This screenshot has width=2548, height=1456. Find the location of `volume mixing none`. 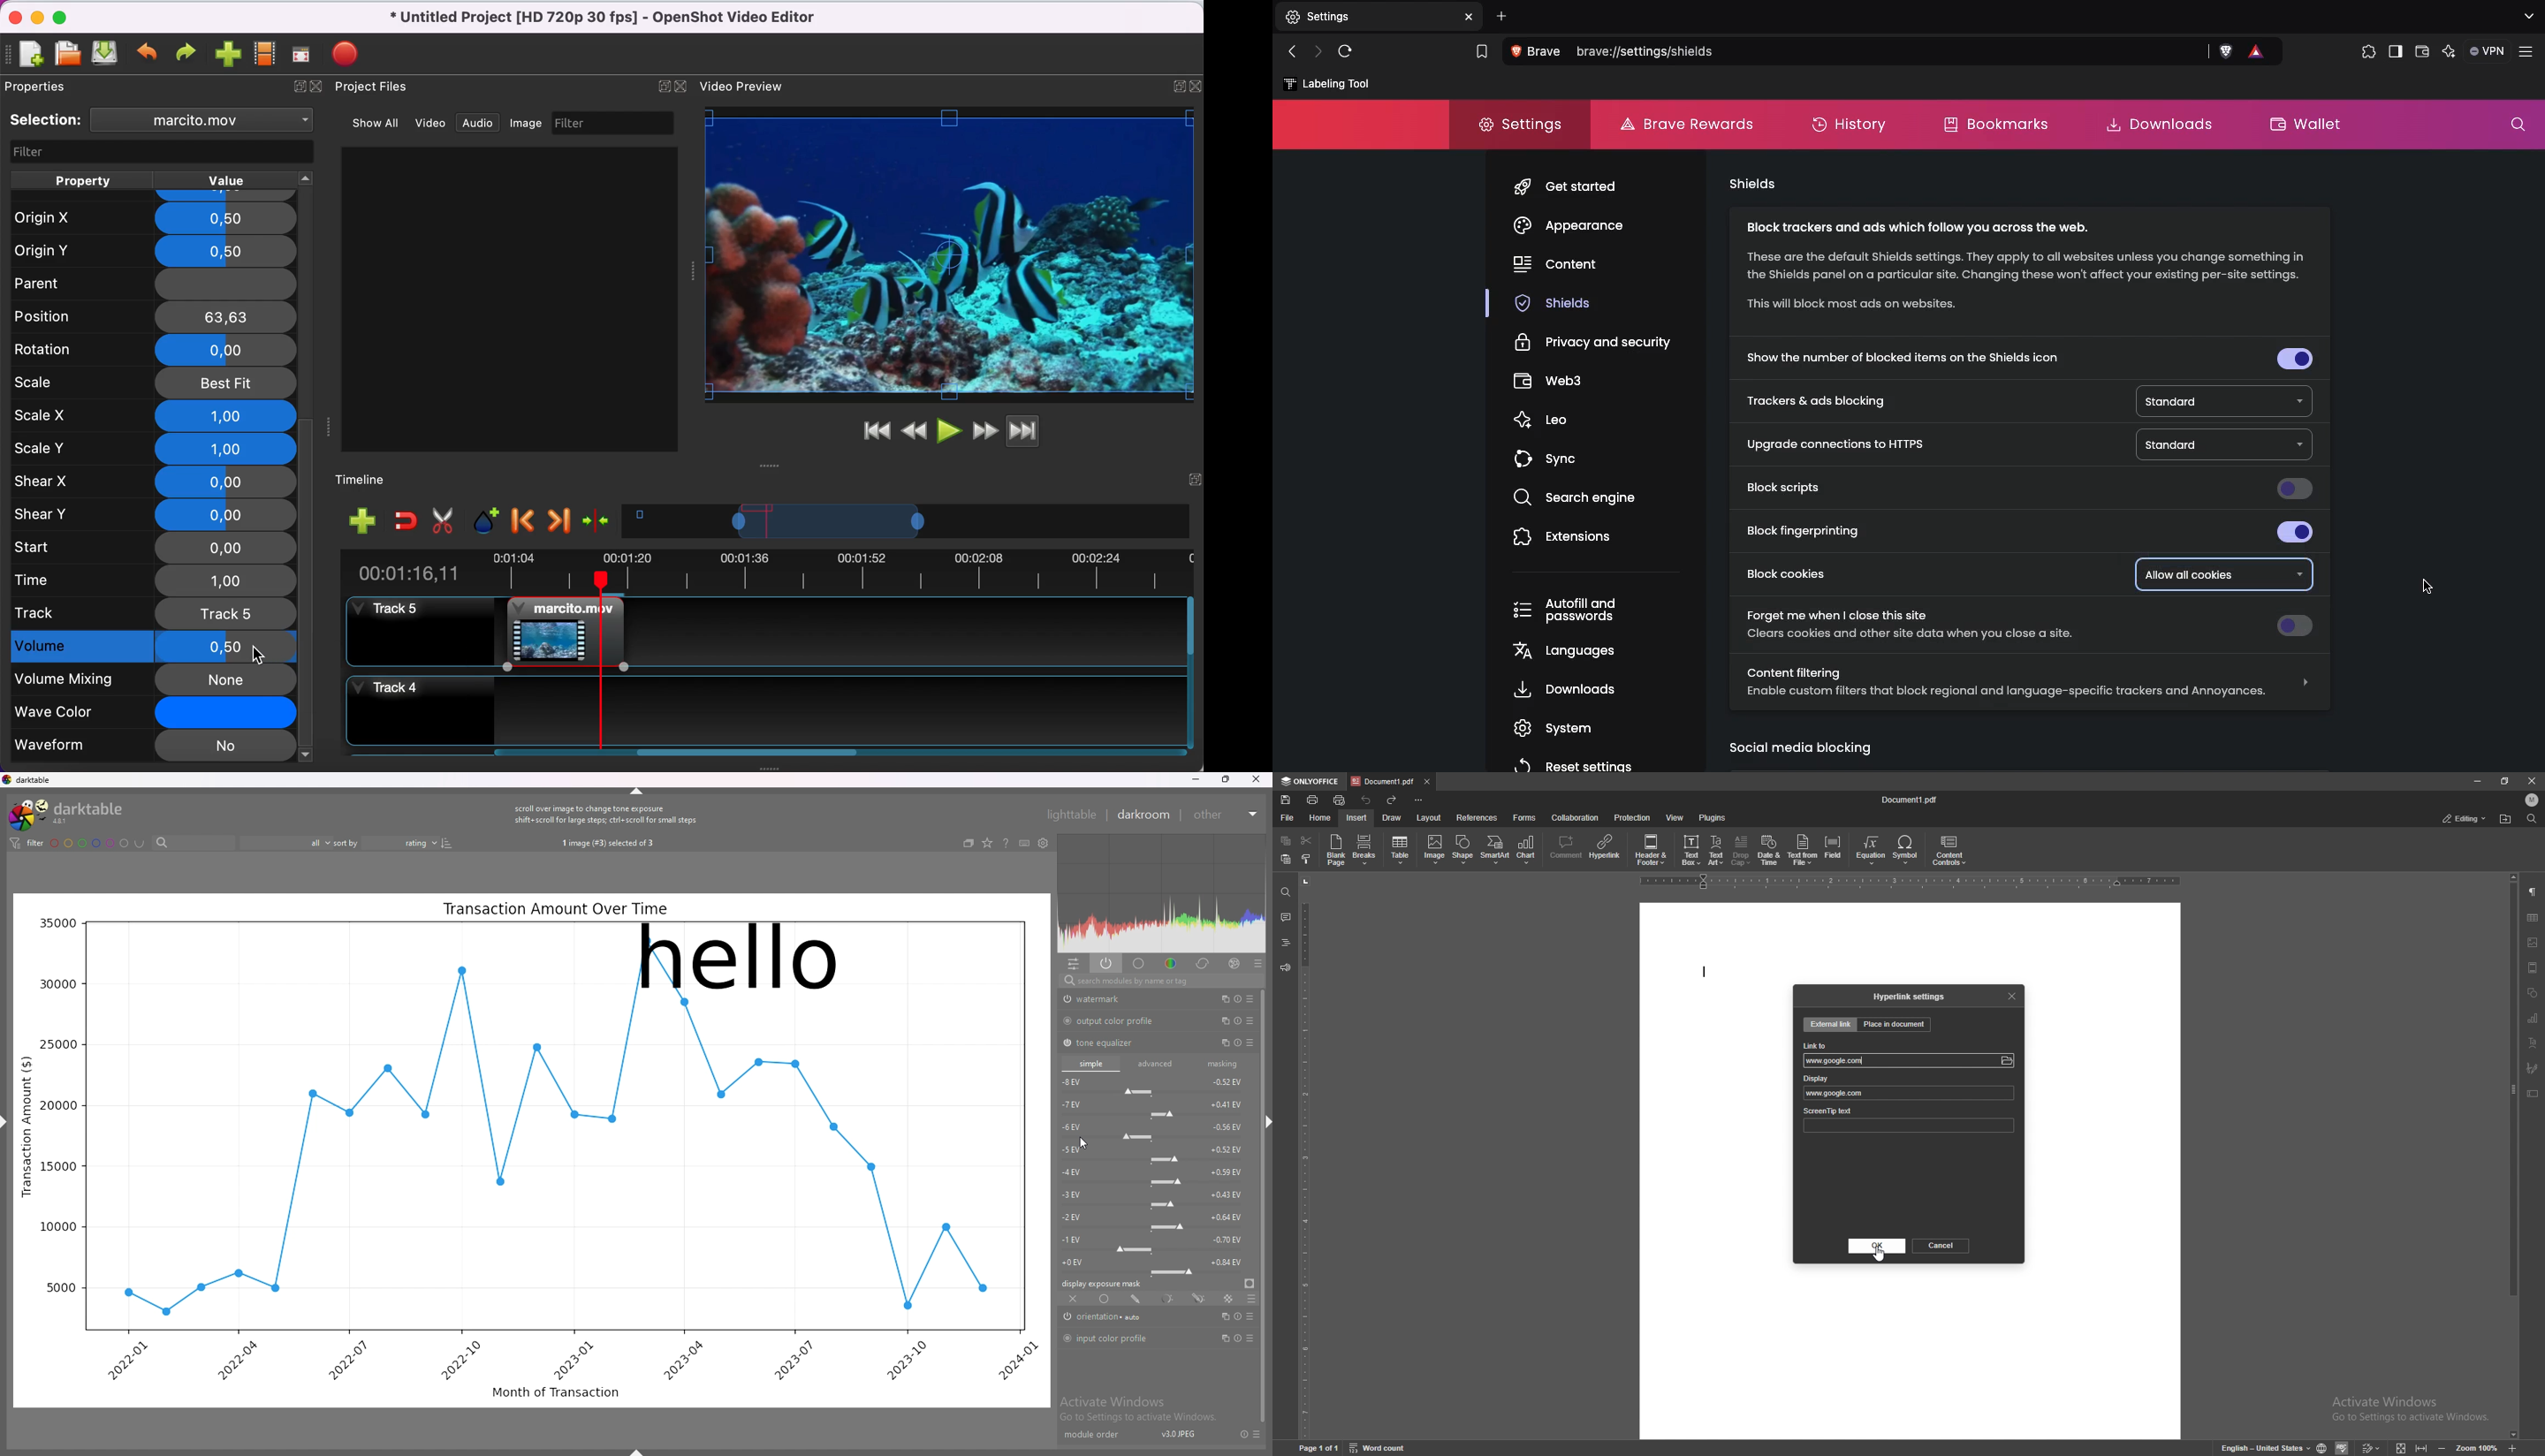

volume mixing none is located at coordinates (151, 679).